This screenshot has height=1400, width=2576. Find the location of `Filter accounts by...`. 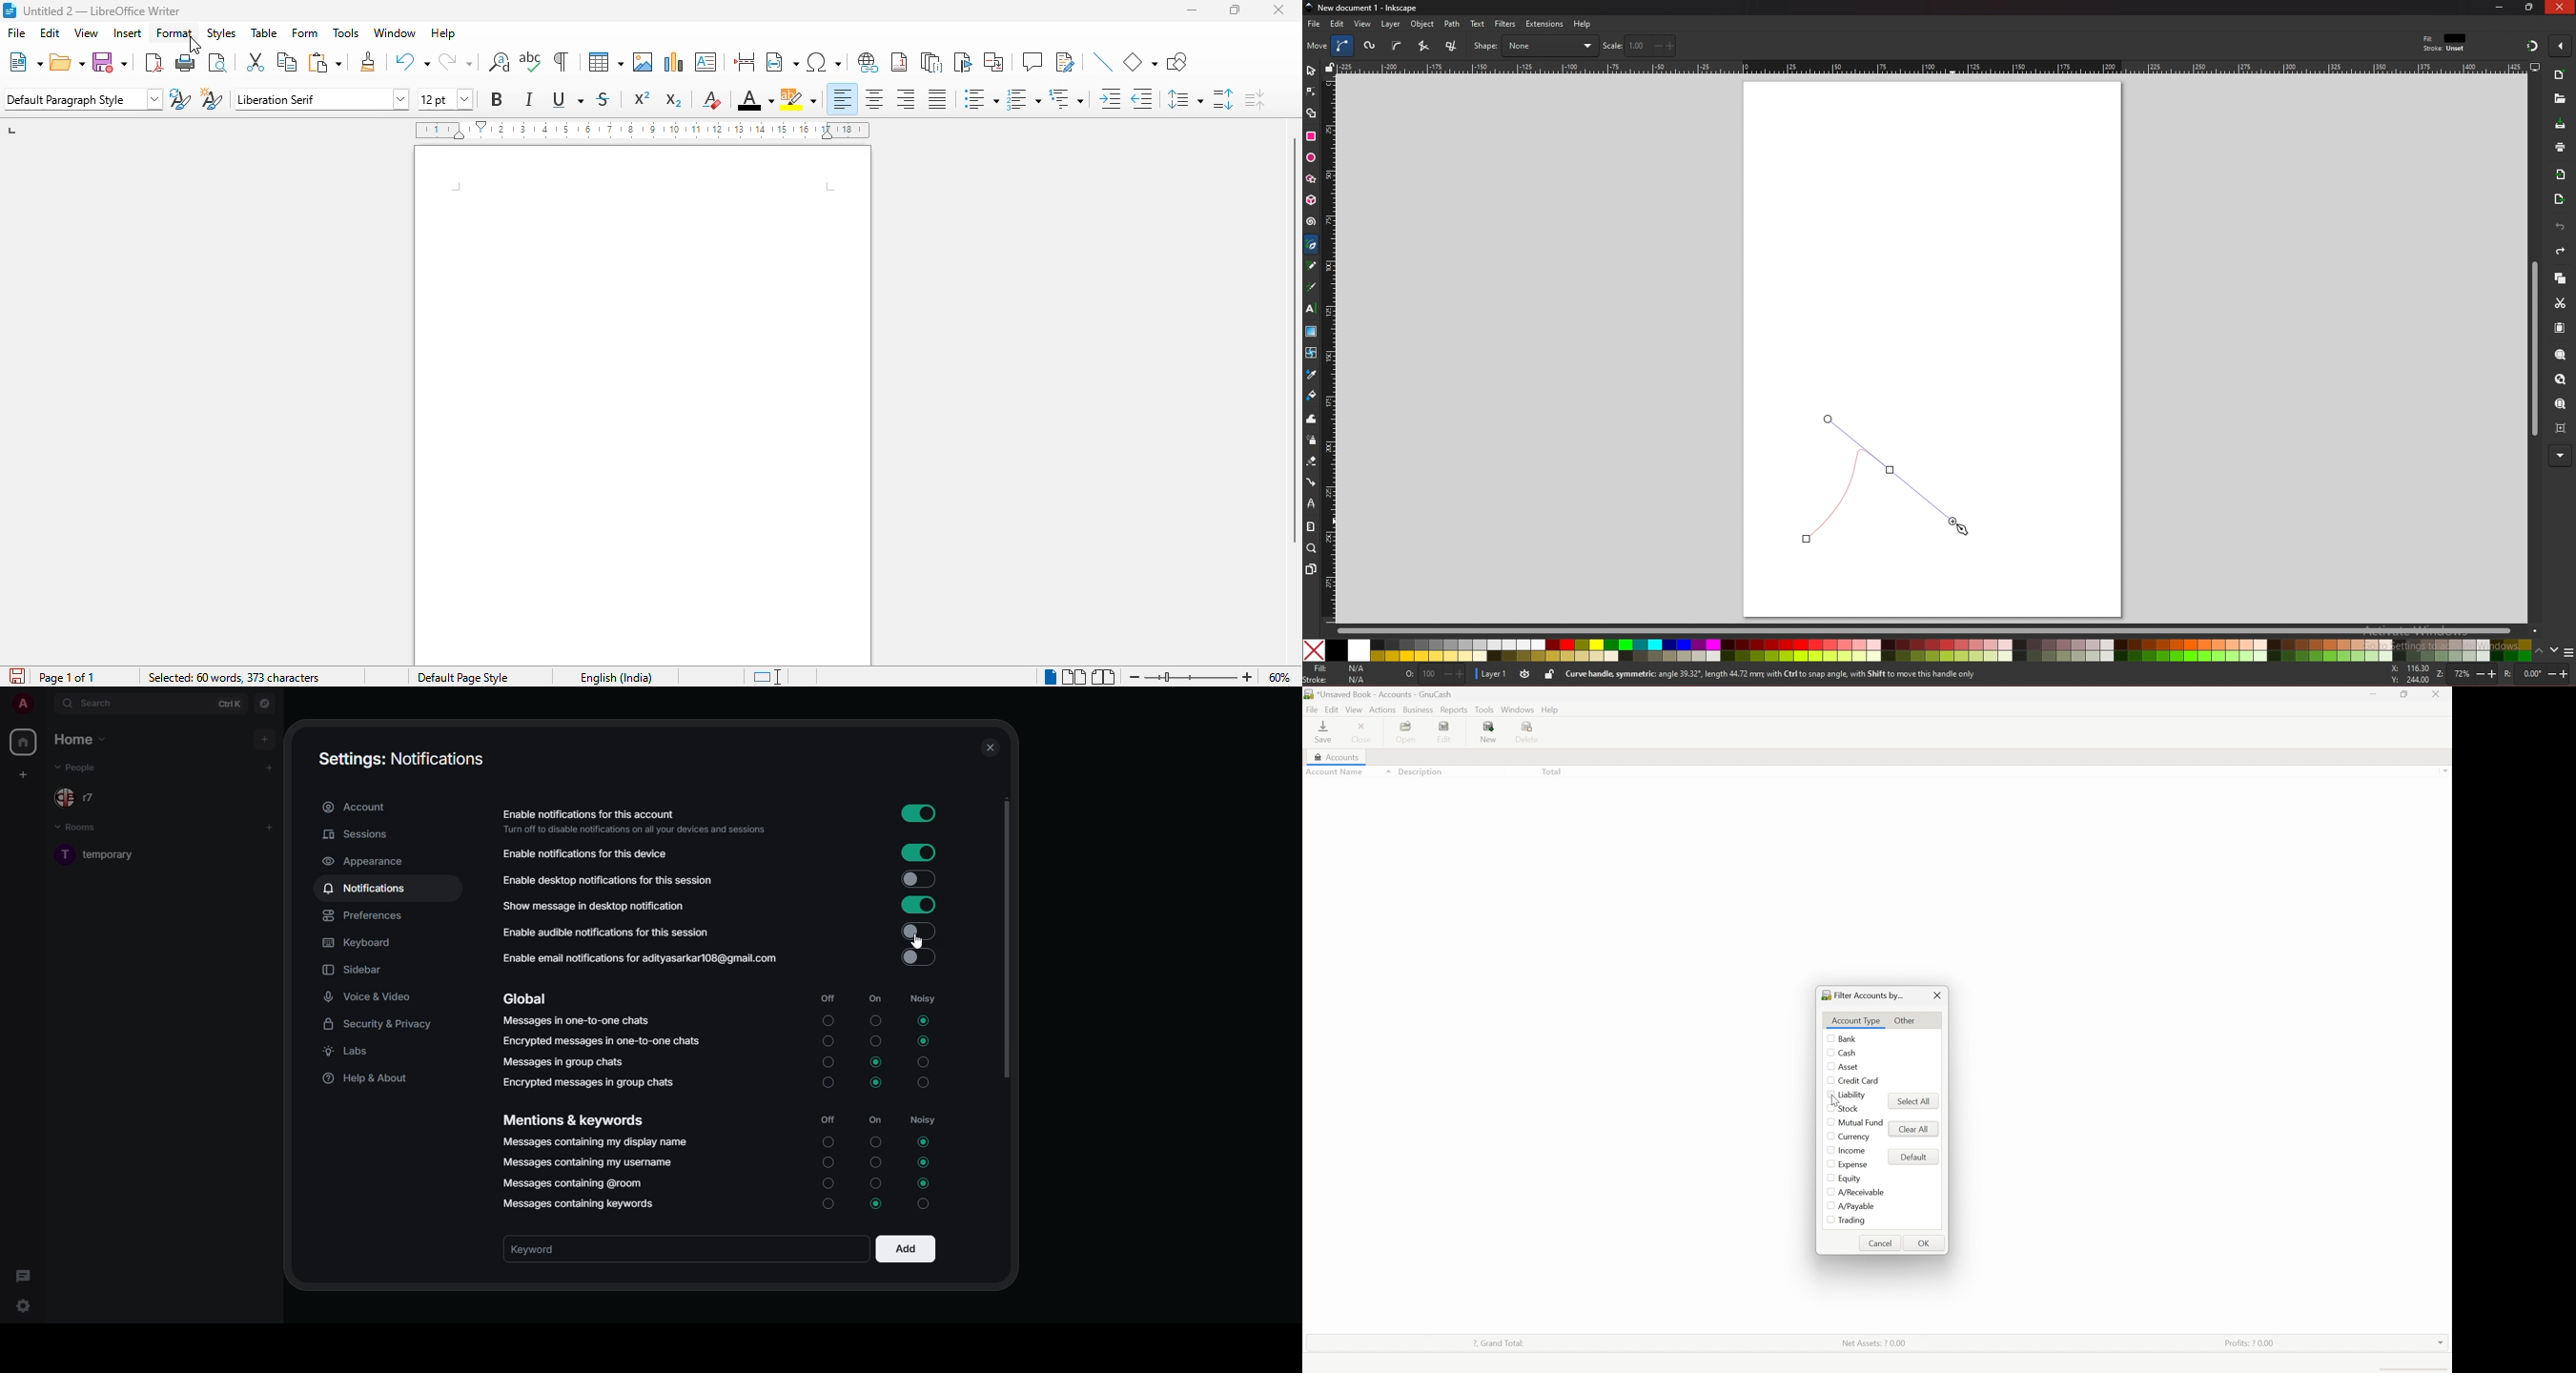

Filter accounts by... is located at coordinates (1862, 995).